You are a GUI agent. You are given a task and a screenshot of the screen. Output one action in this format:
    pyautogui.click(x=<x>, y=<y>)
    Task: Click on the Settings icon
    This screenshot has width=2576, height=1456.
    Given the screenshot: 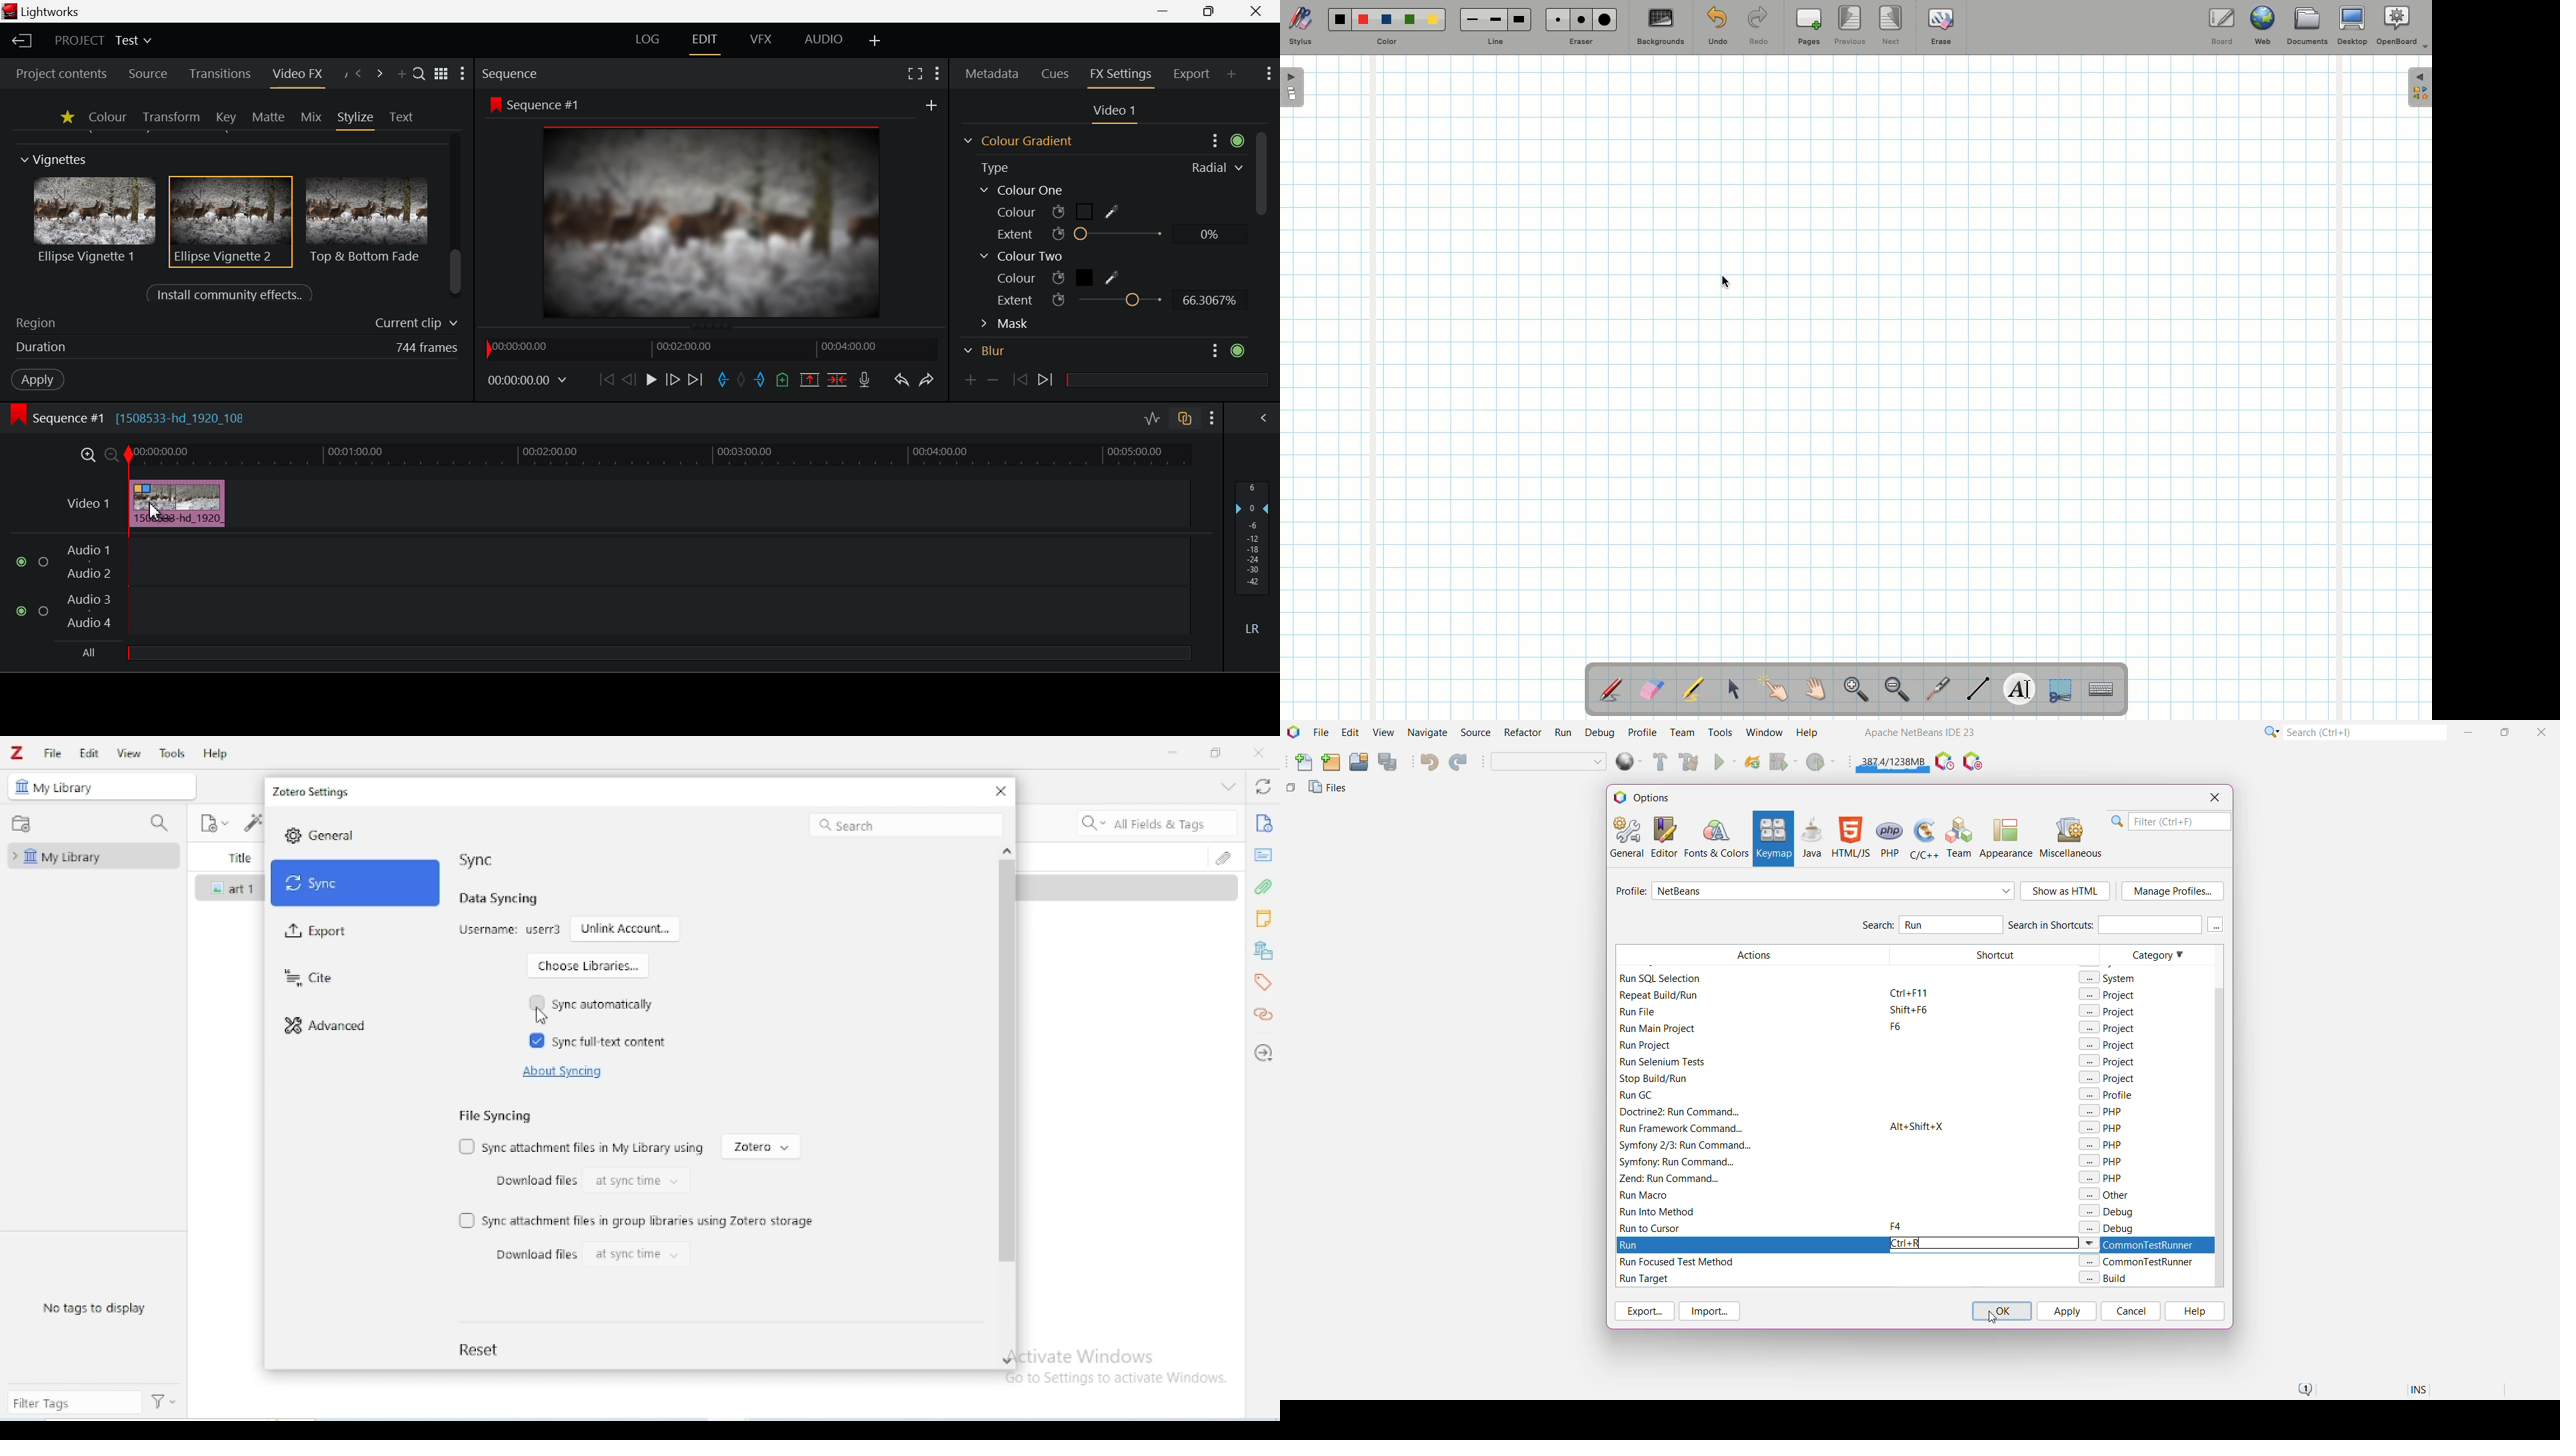 What is the action you would take?
    pyautogui.click(x=293, y=835)
    